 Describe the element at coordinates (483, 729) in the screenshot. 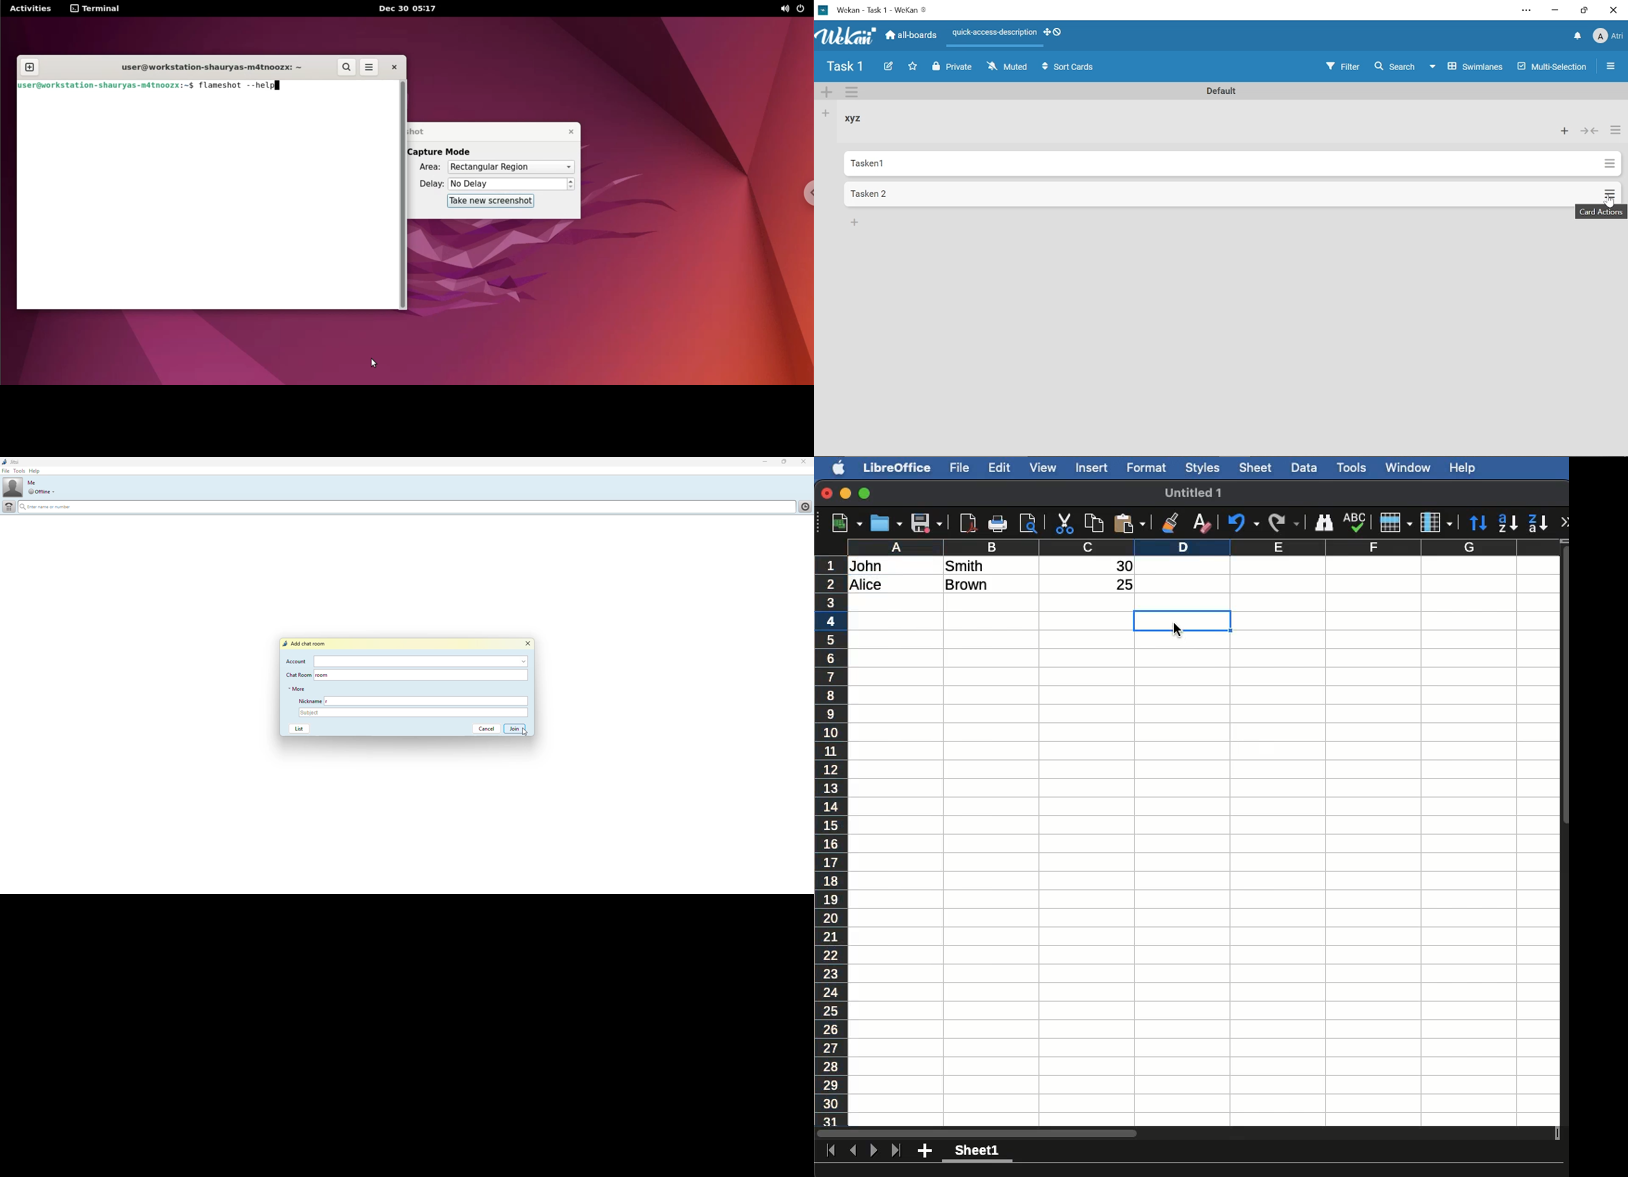

I see `cancel` at that location.